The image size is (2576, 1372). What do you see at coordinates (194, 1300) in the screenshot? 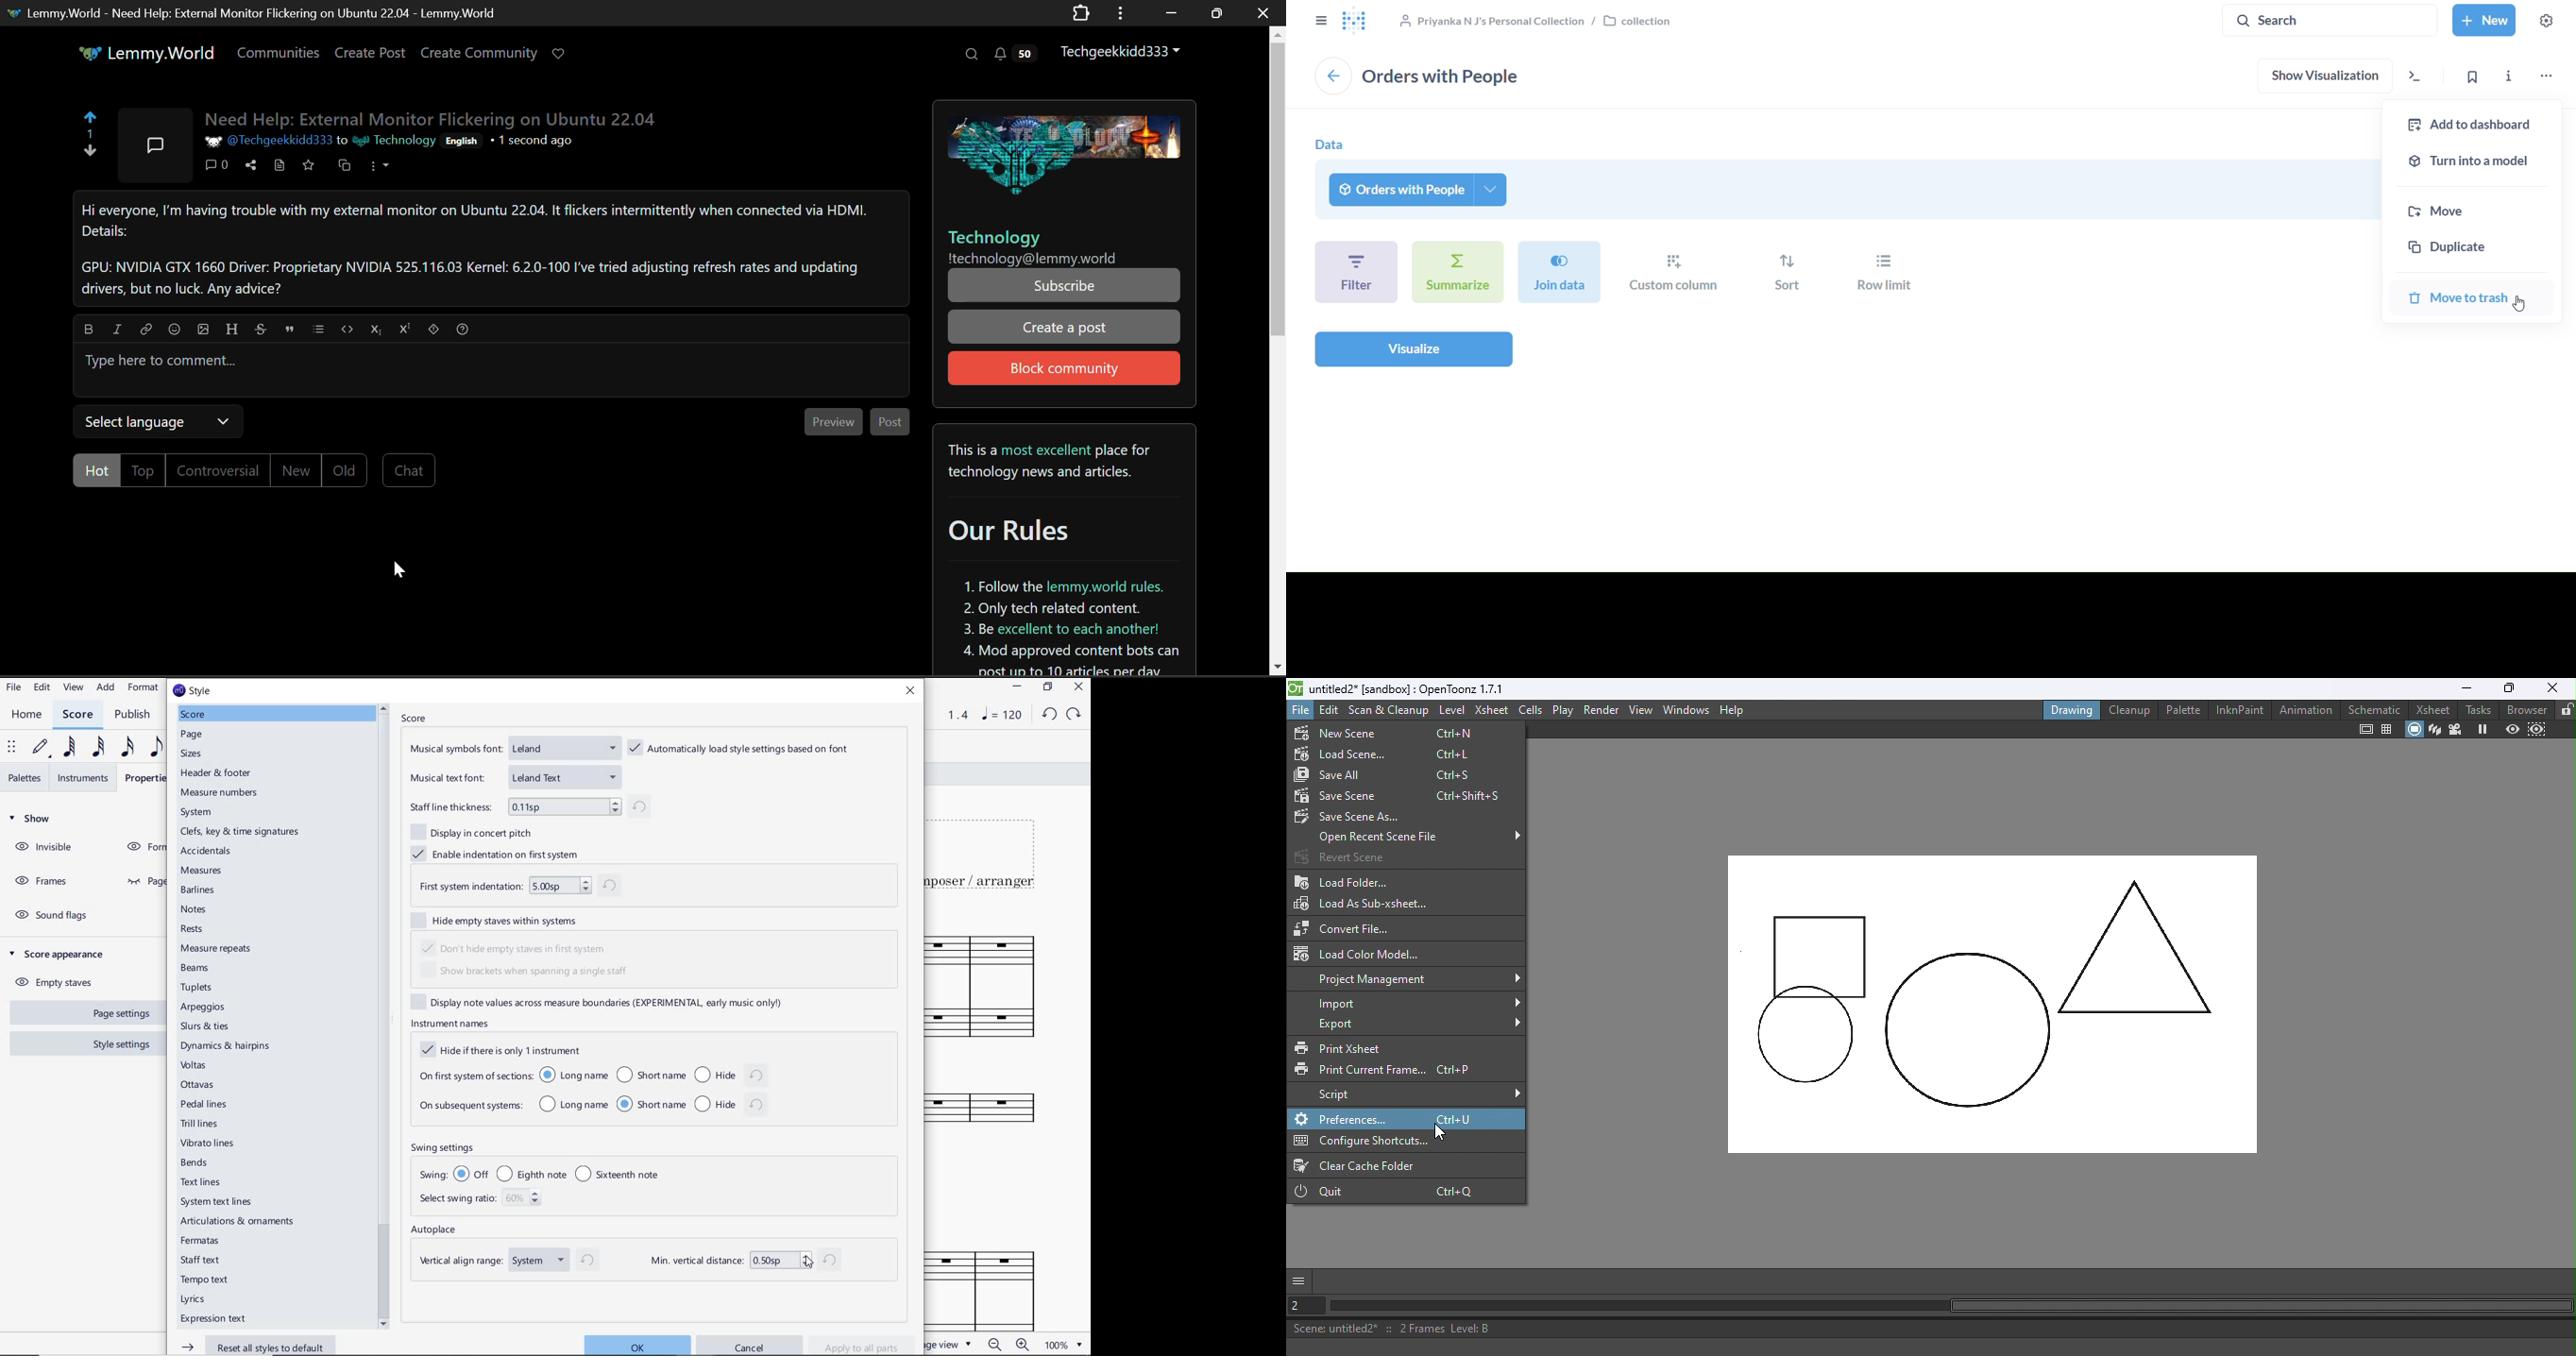
I see `lyrics` at bounding box center [194, 1300].